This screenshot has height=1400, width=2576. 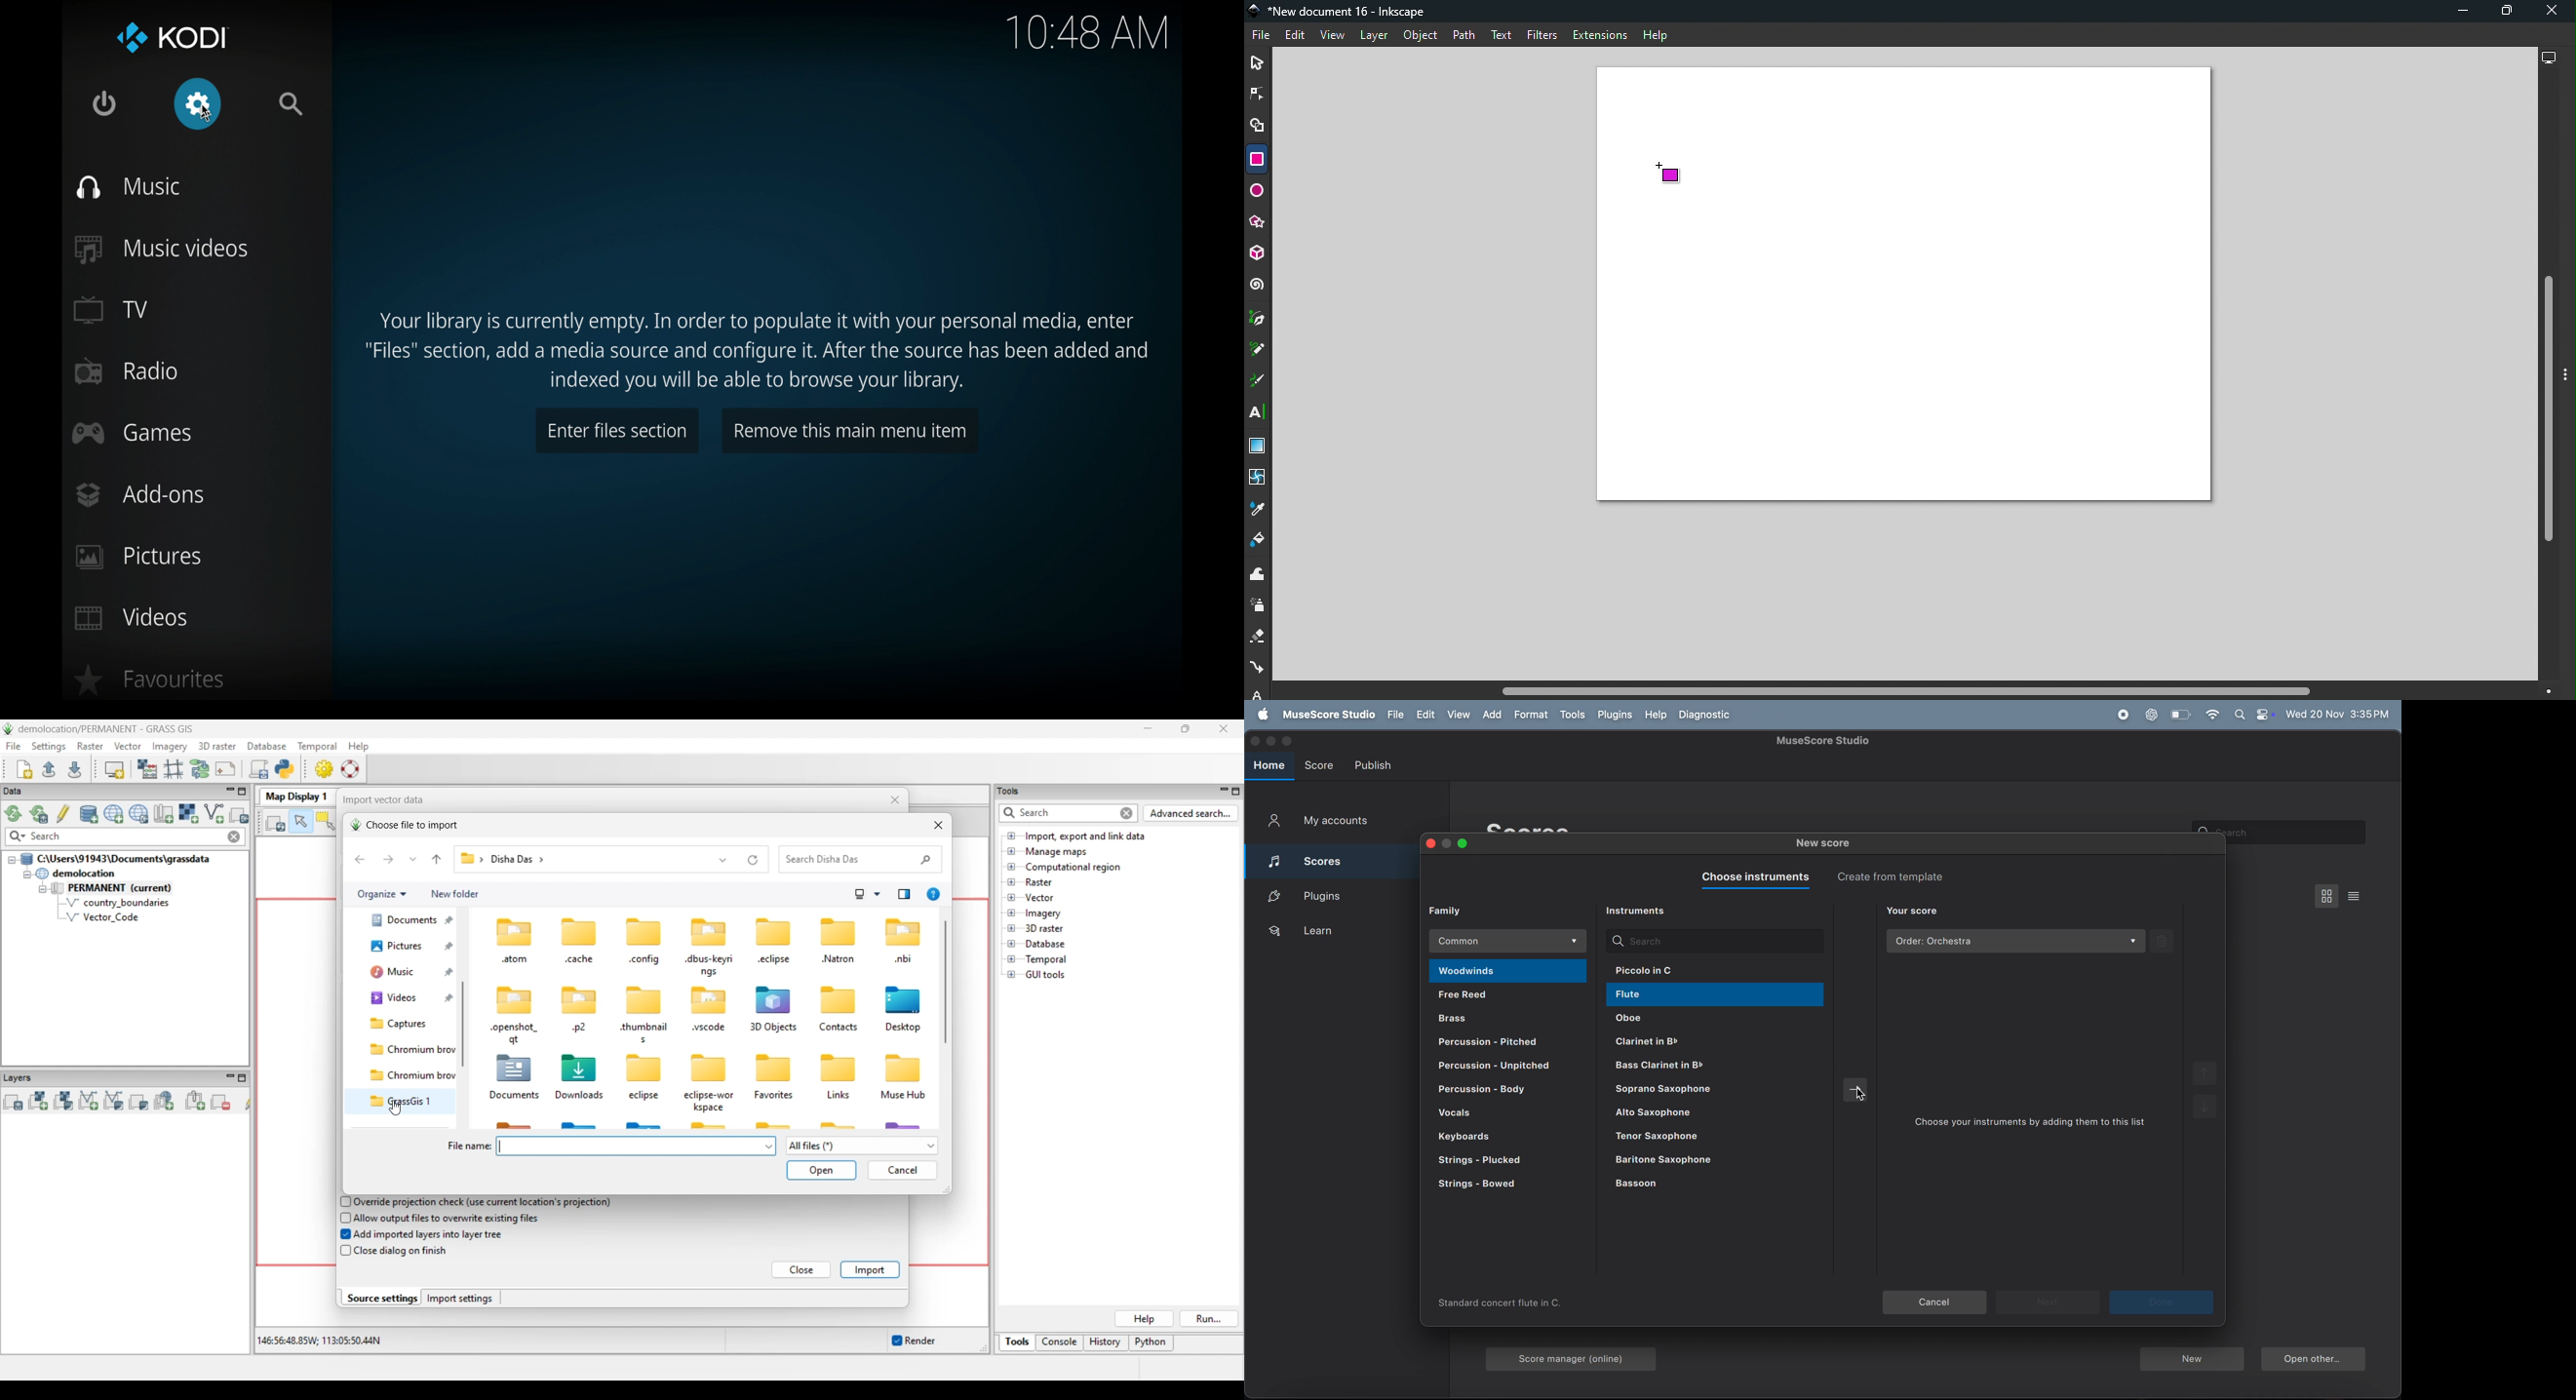 I want to click on enter files section, so click(x=617, y=430).